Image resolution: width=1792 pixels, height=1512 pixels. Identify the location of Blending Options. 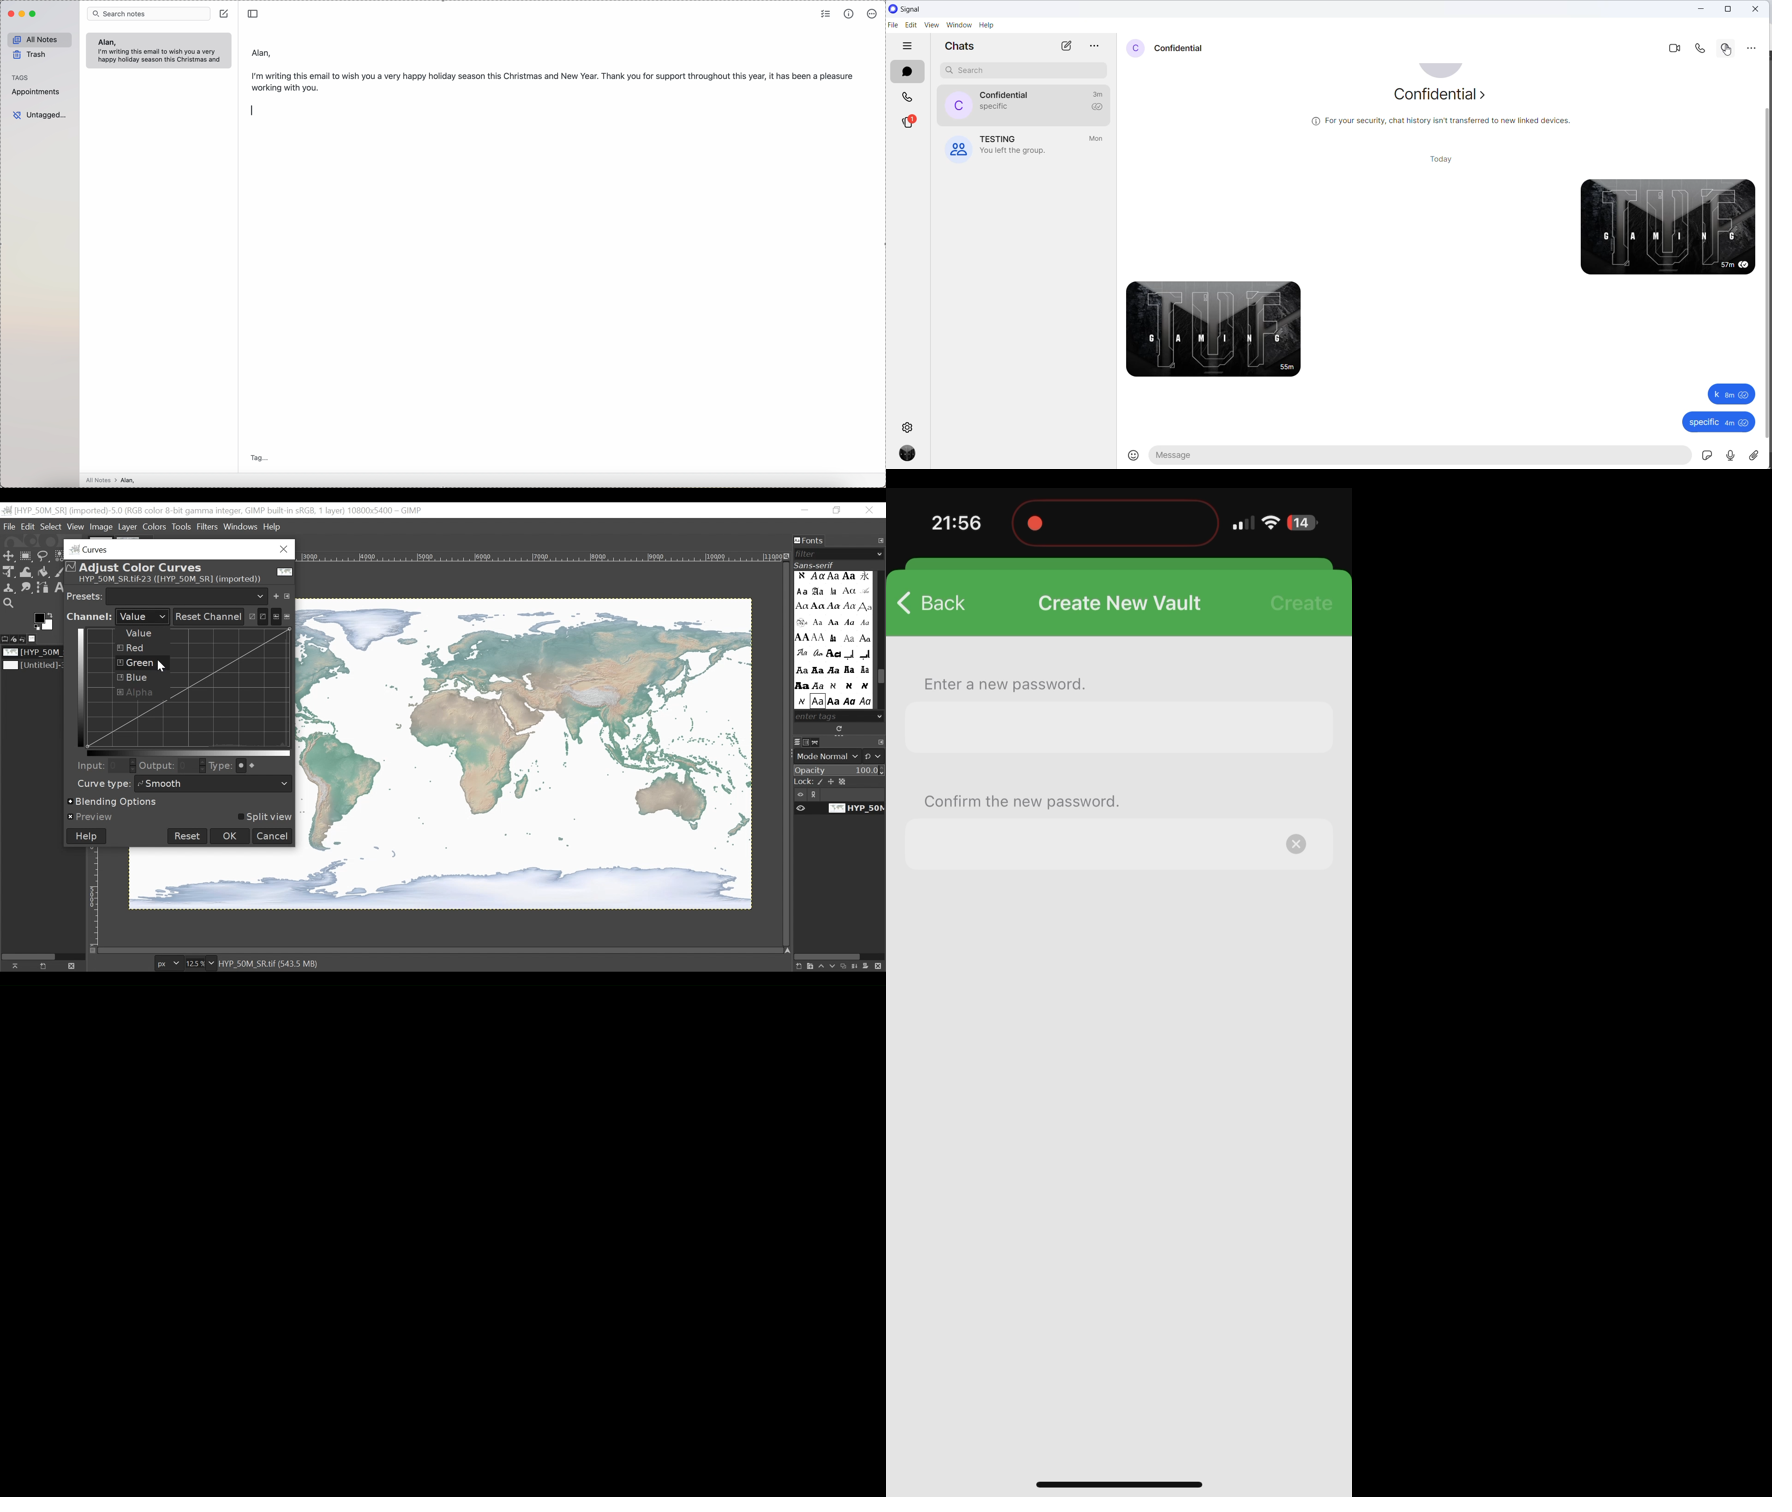
(114, 803).